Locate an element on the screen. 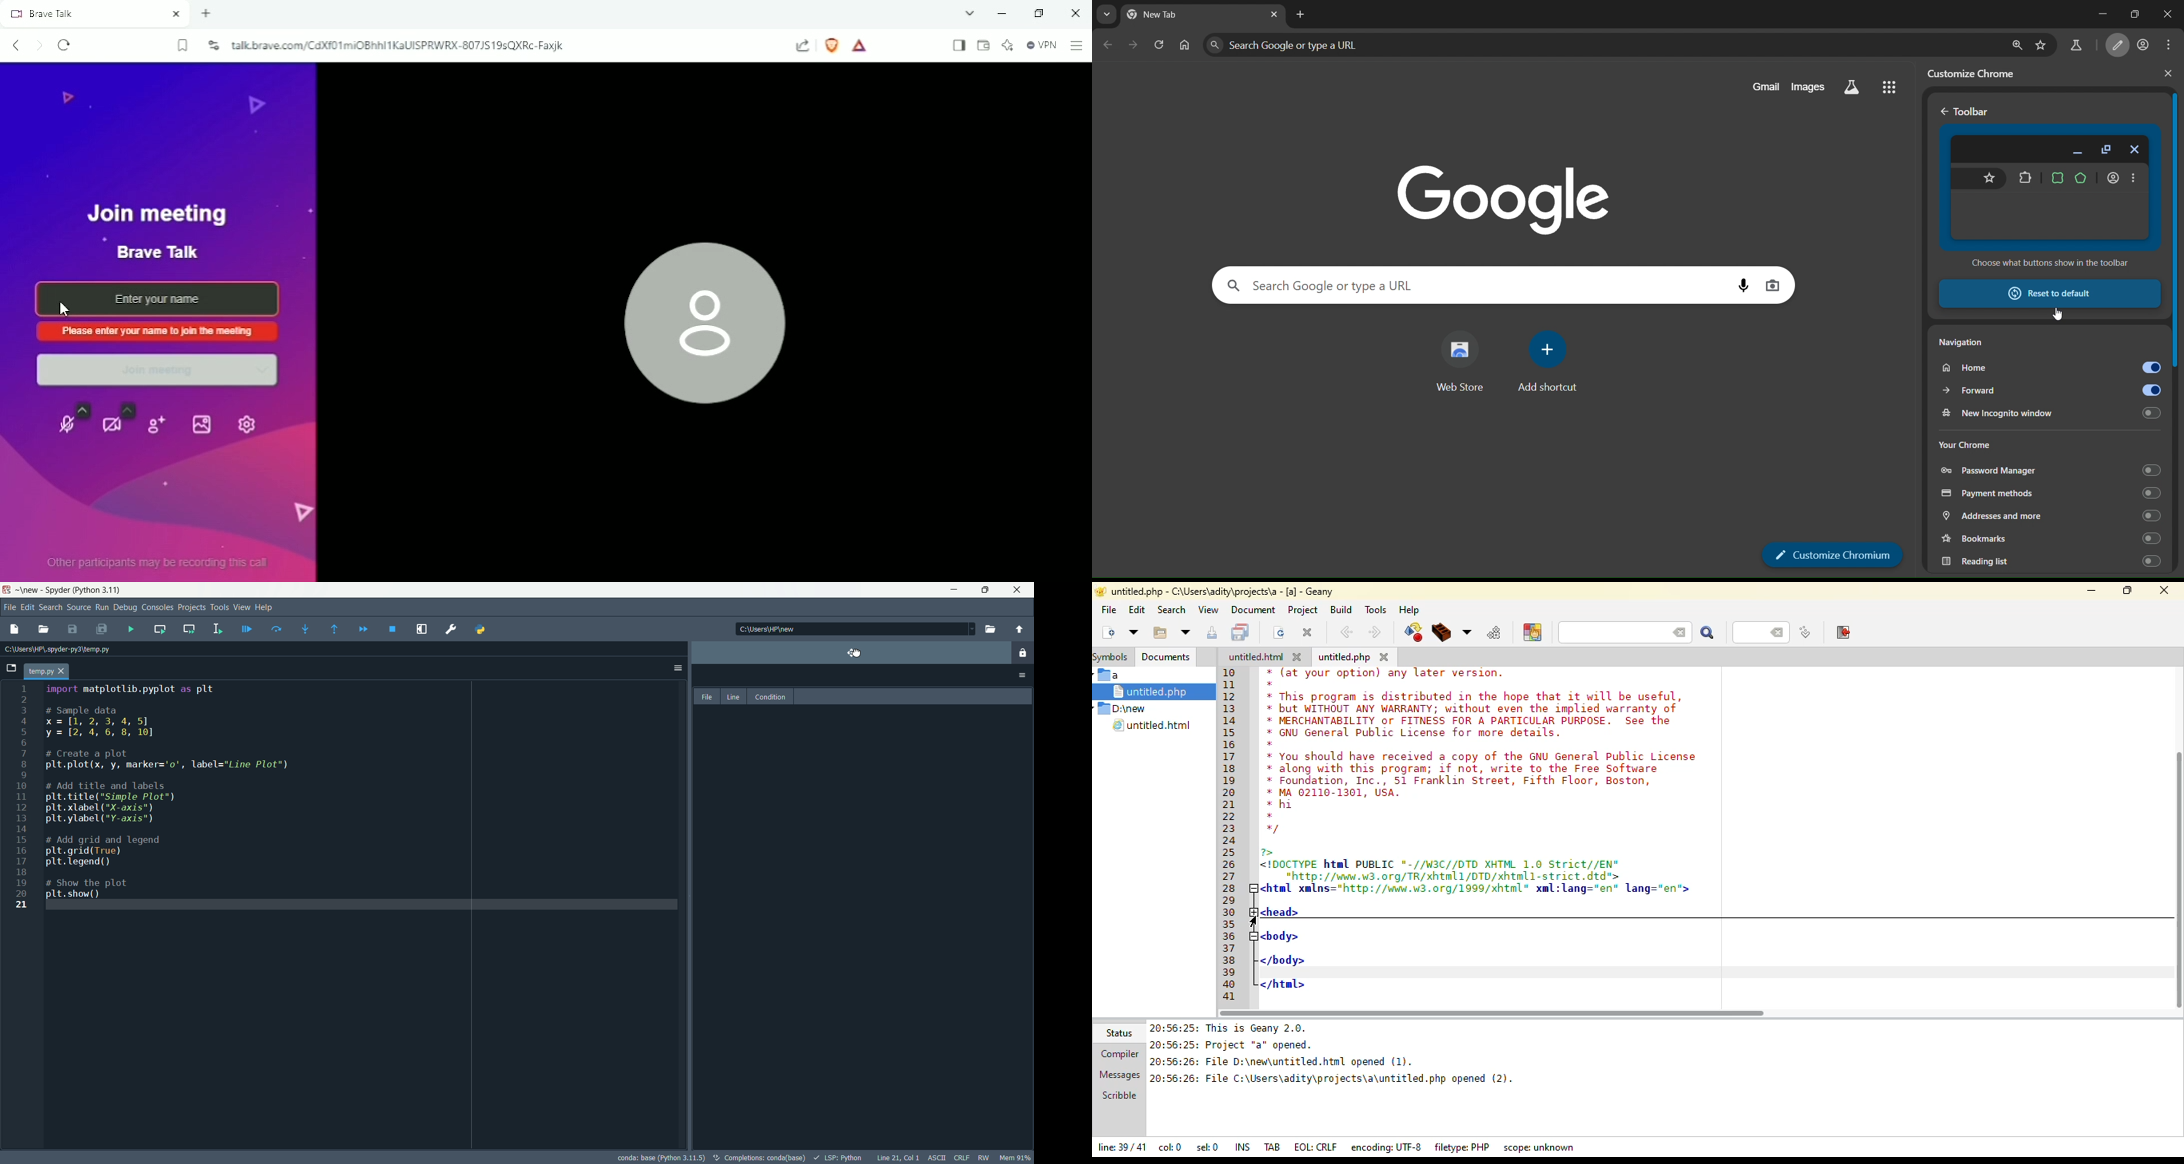 The height and width of the screenshot is (1176, 2184). Toolbar is located at coordinates (1974, 112).